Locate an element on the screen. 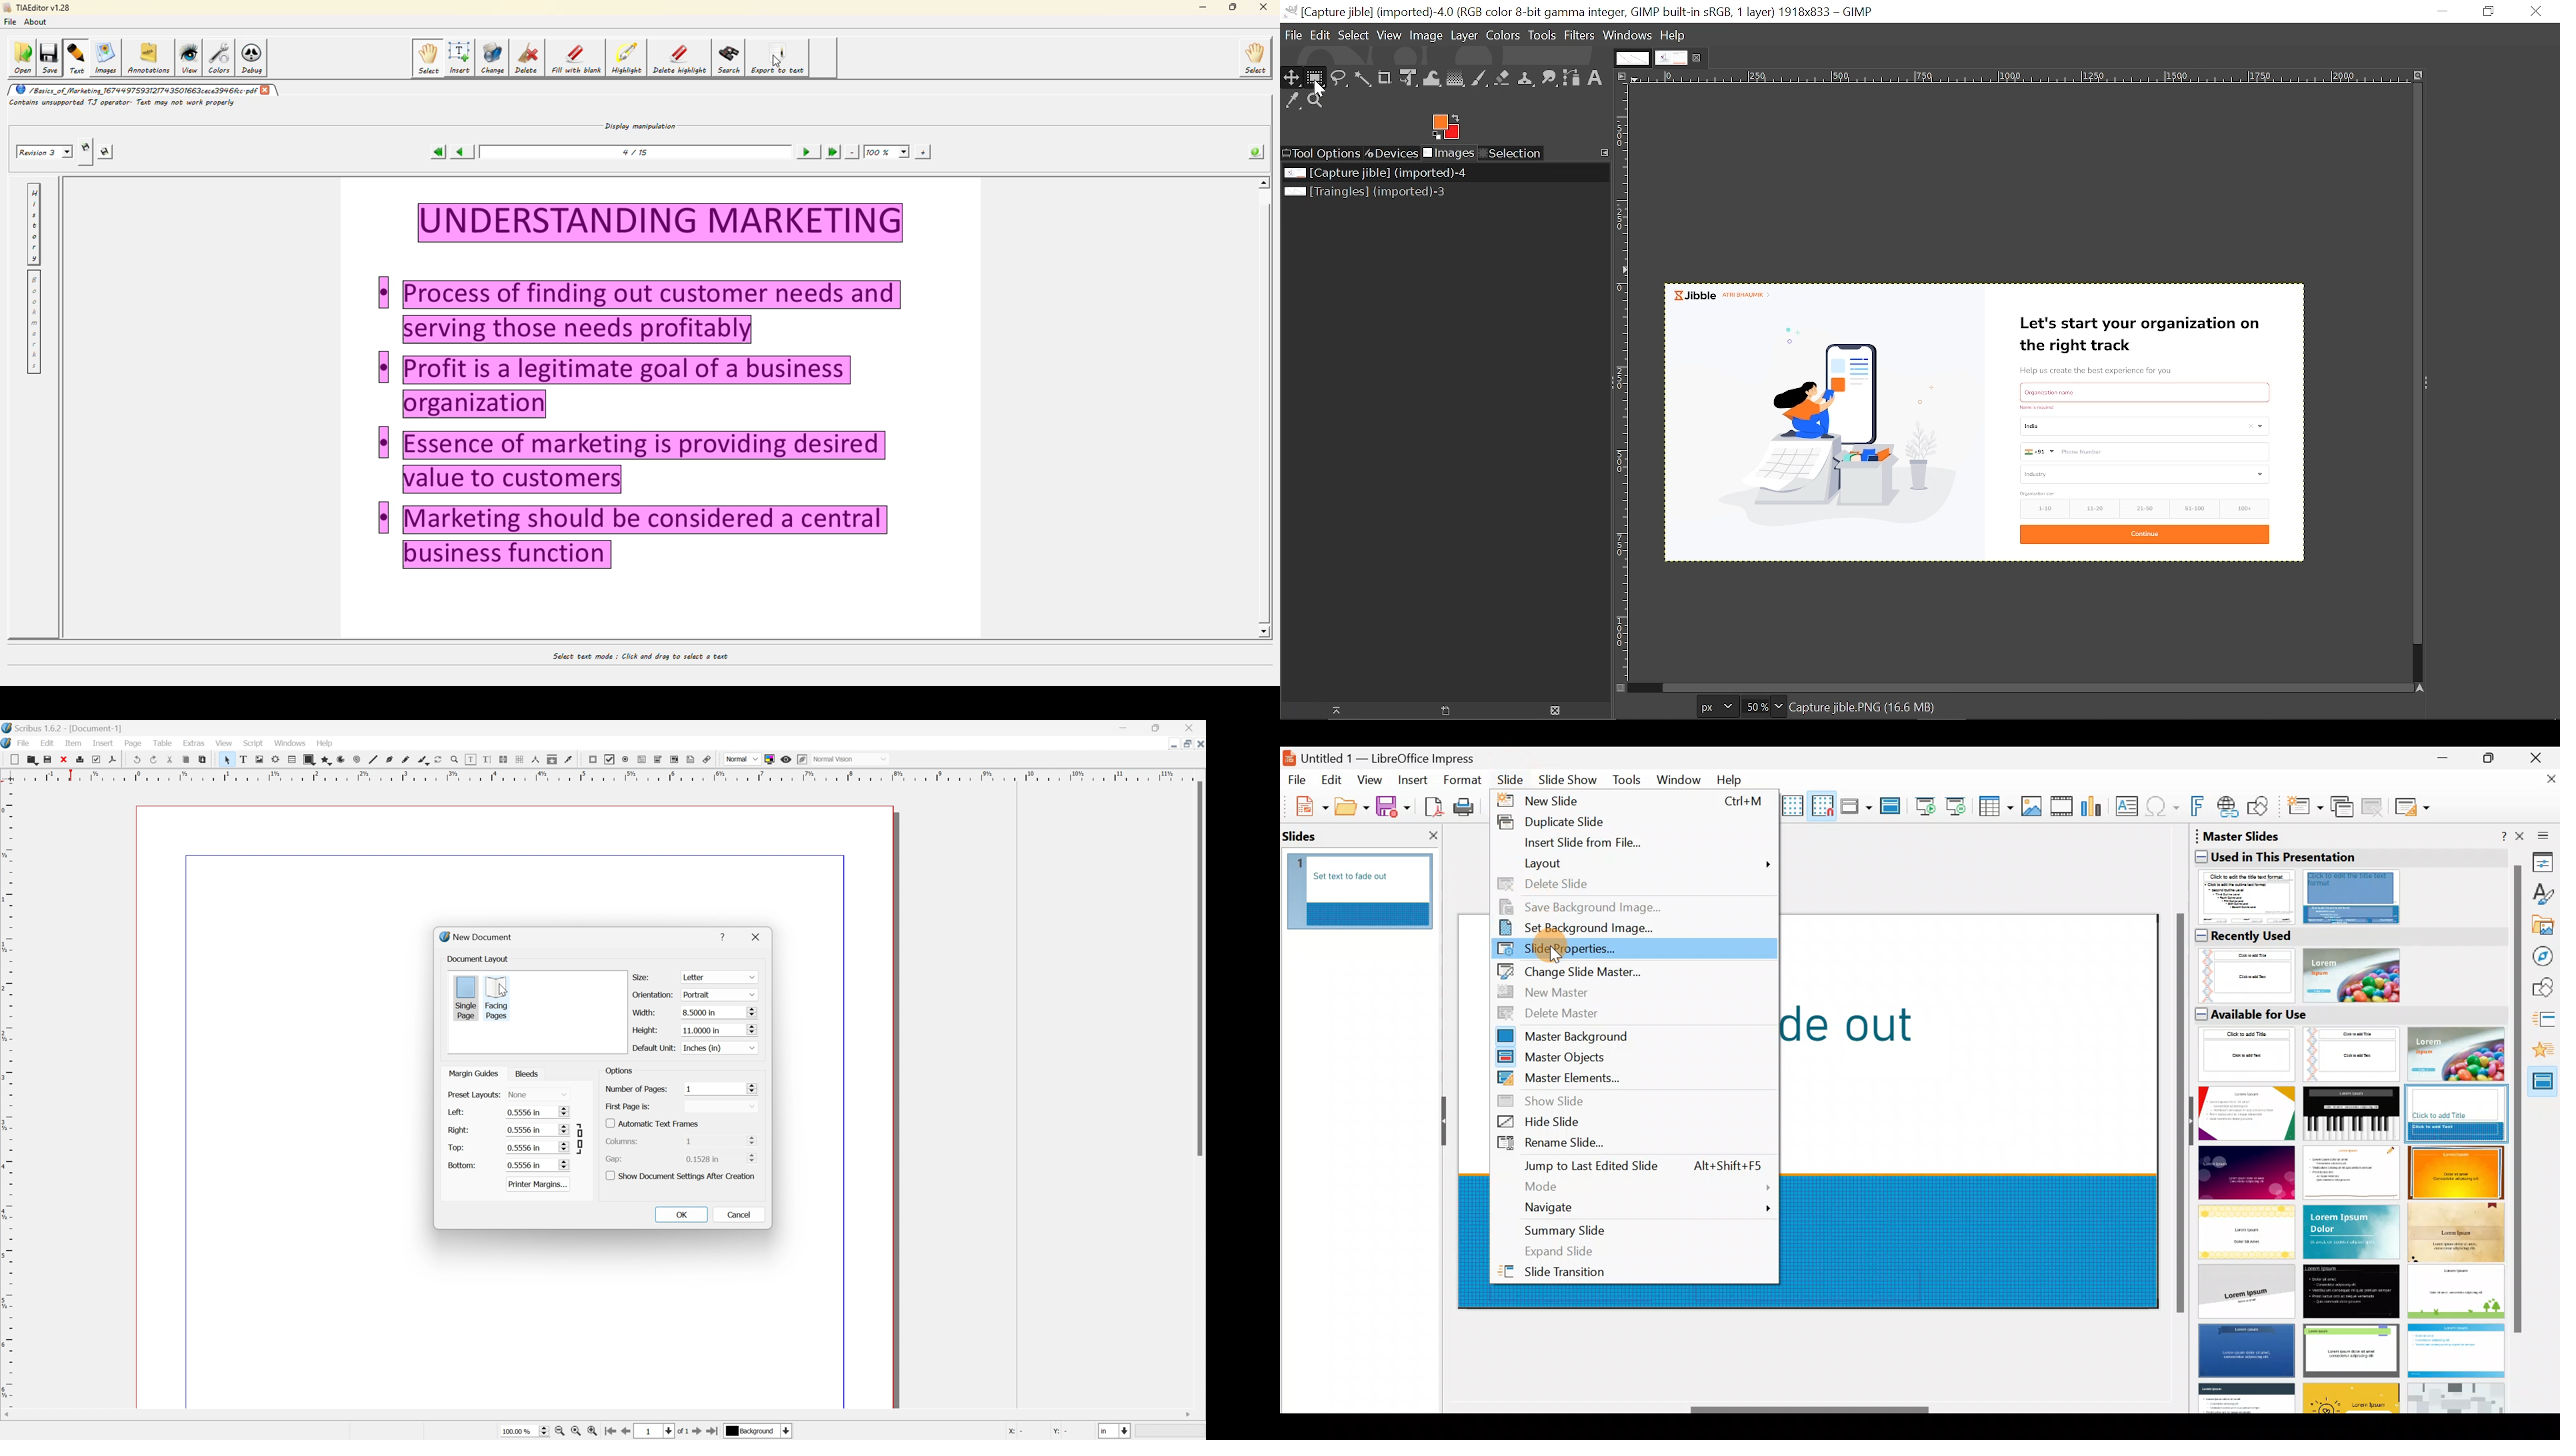 This screenshot has width=2576, height=1456. Bezier curve is located at coordinates (389, 760).